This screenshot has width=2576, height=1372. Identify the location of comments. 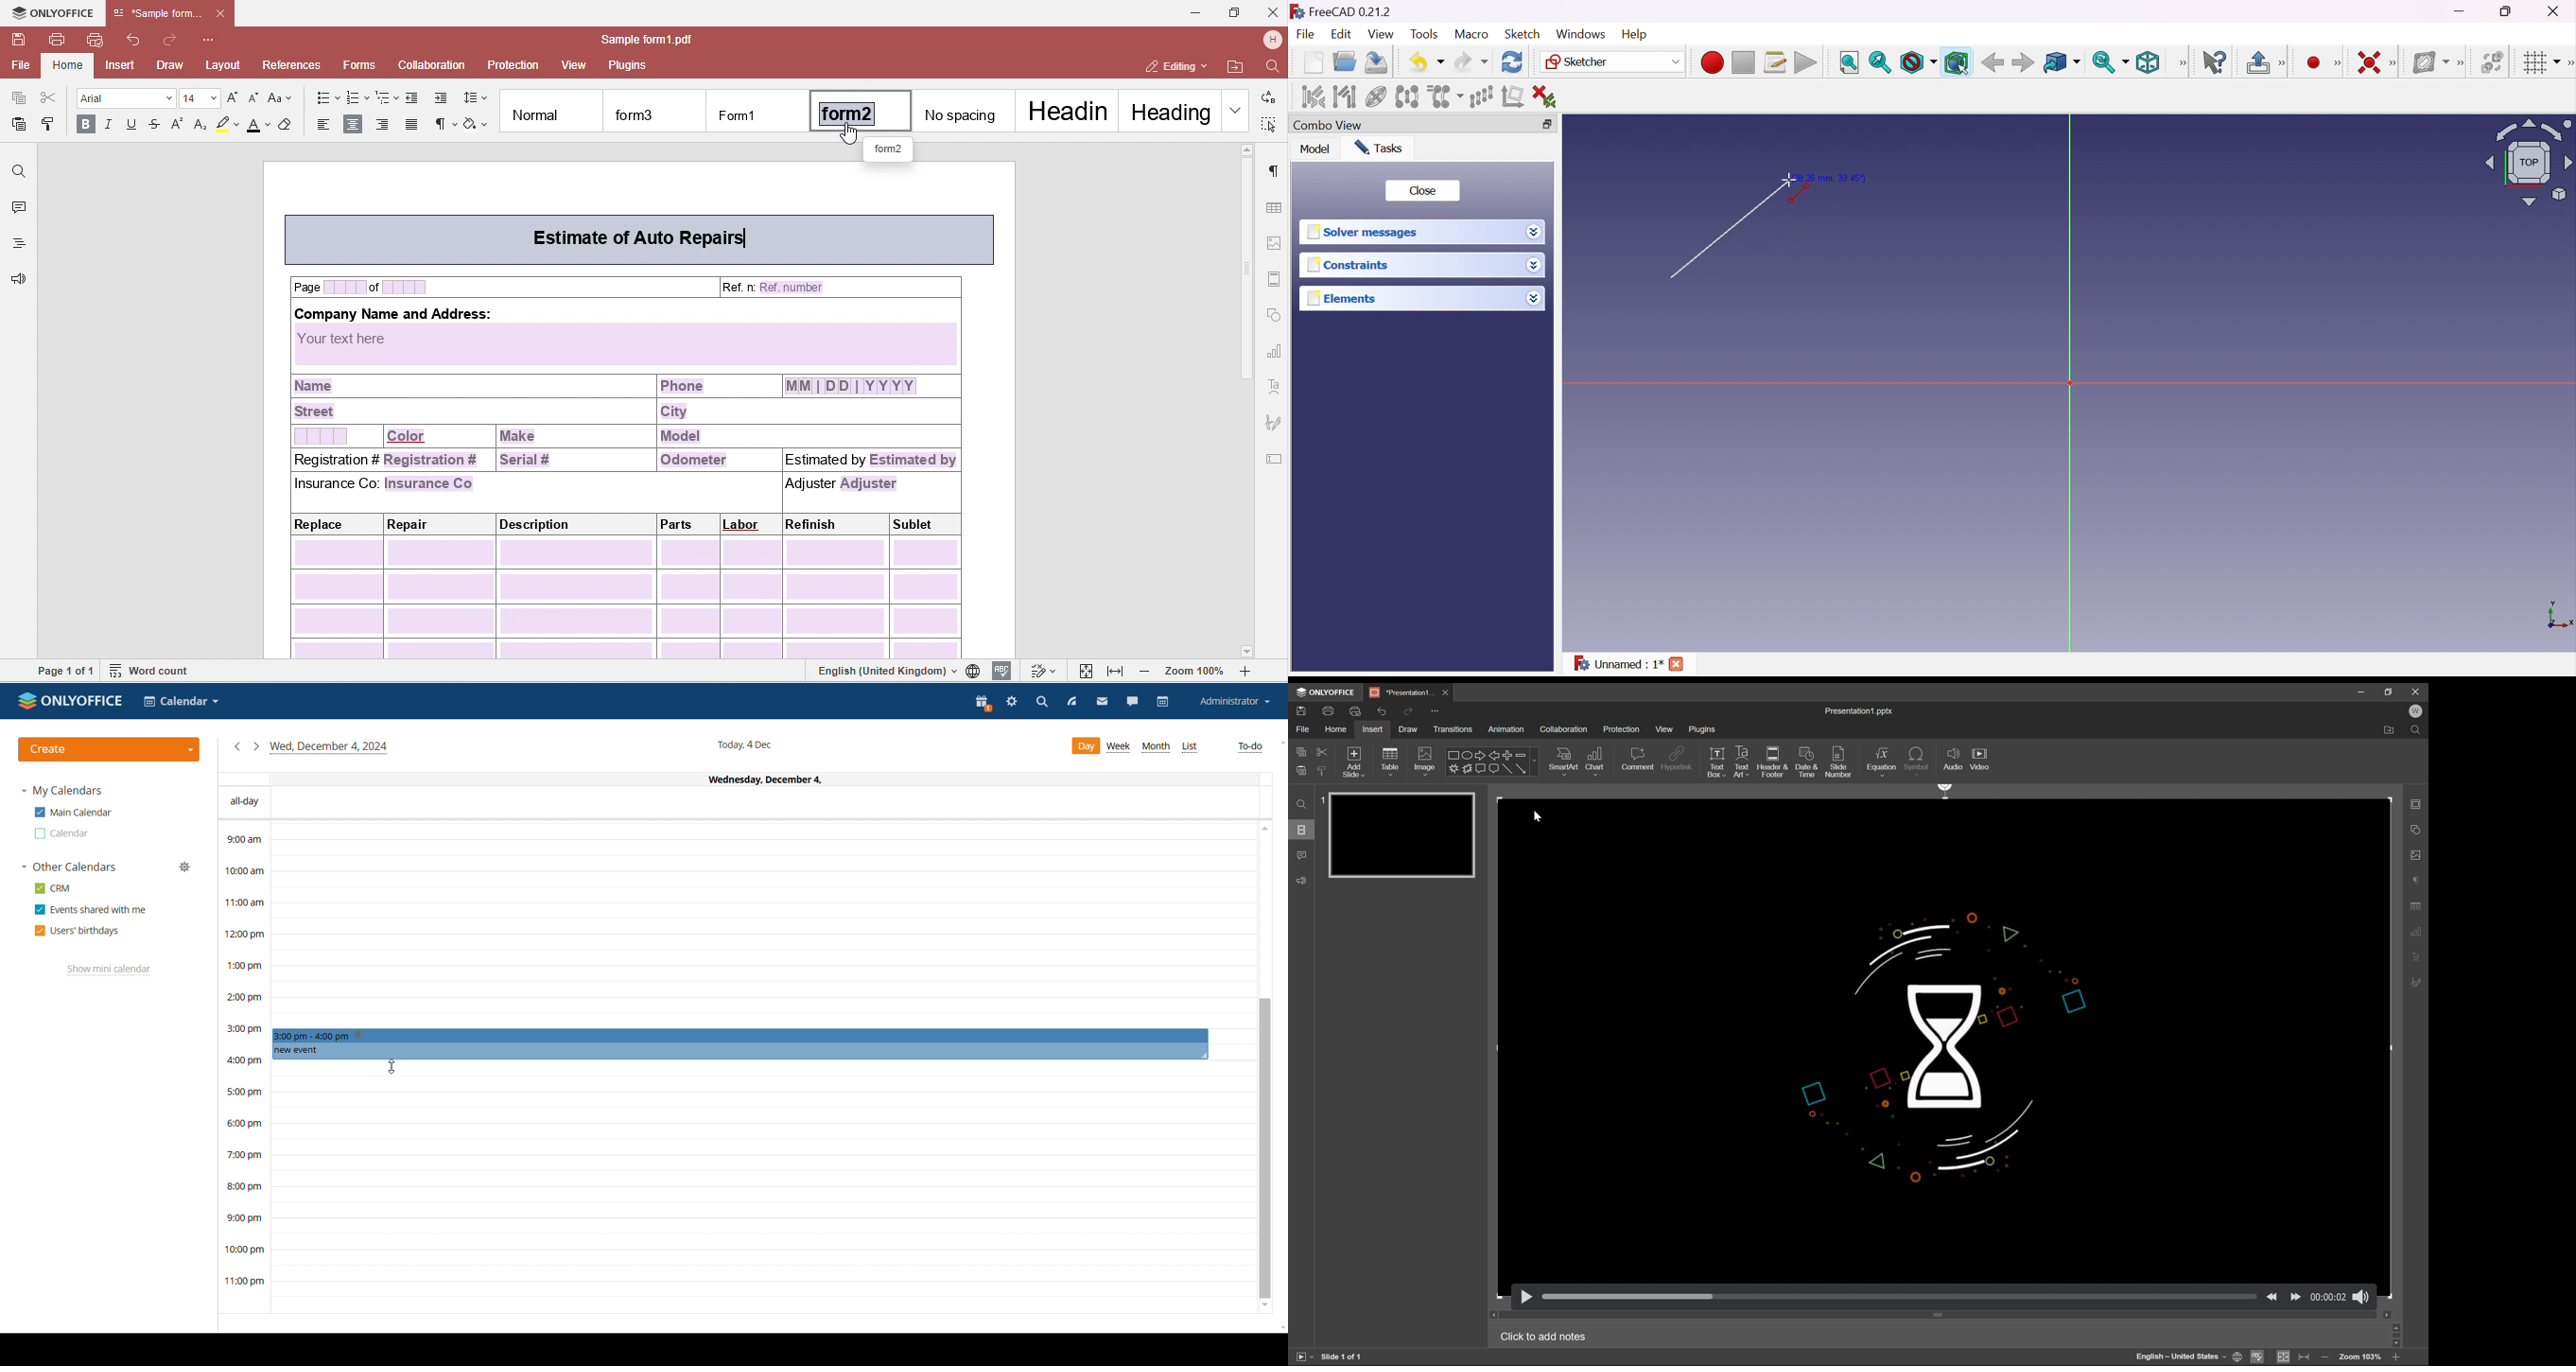
(1303, 855).